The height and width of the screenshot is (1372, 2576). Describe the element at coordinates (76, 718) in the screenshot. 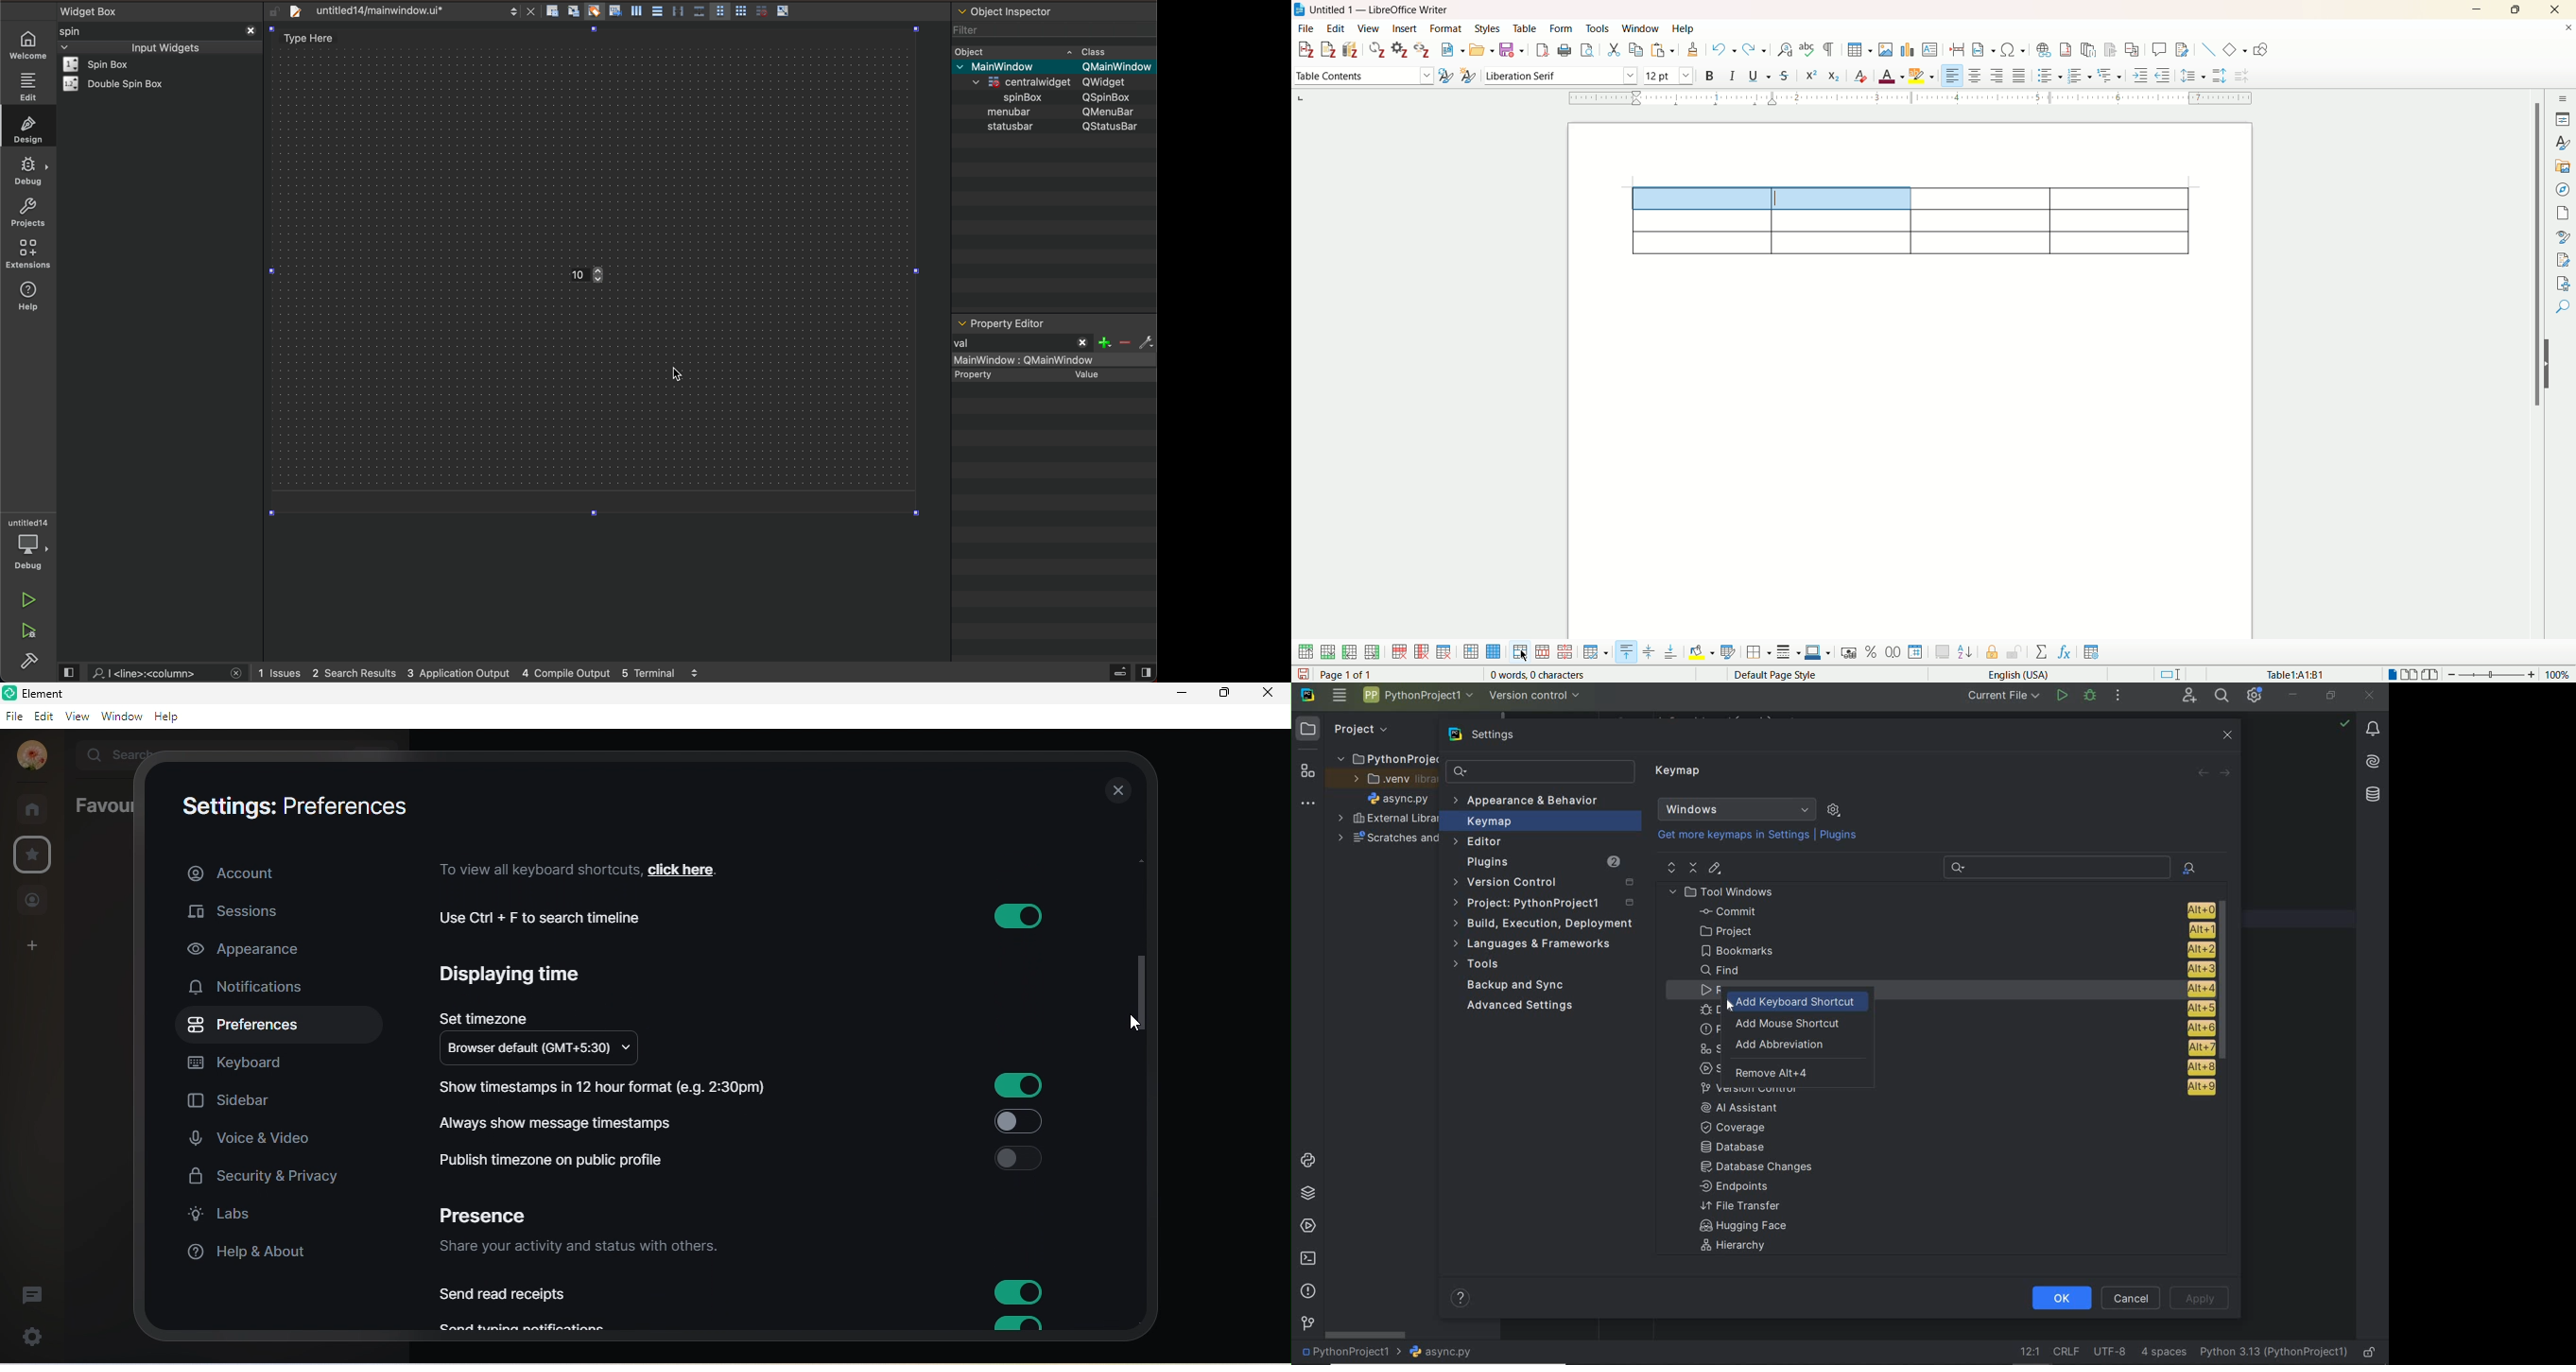

I see `view` at that location.